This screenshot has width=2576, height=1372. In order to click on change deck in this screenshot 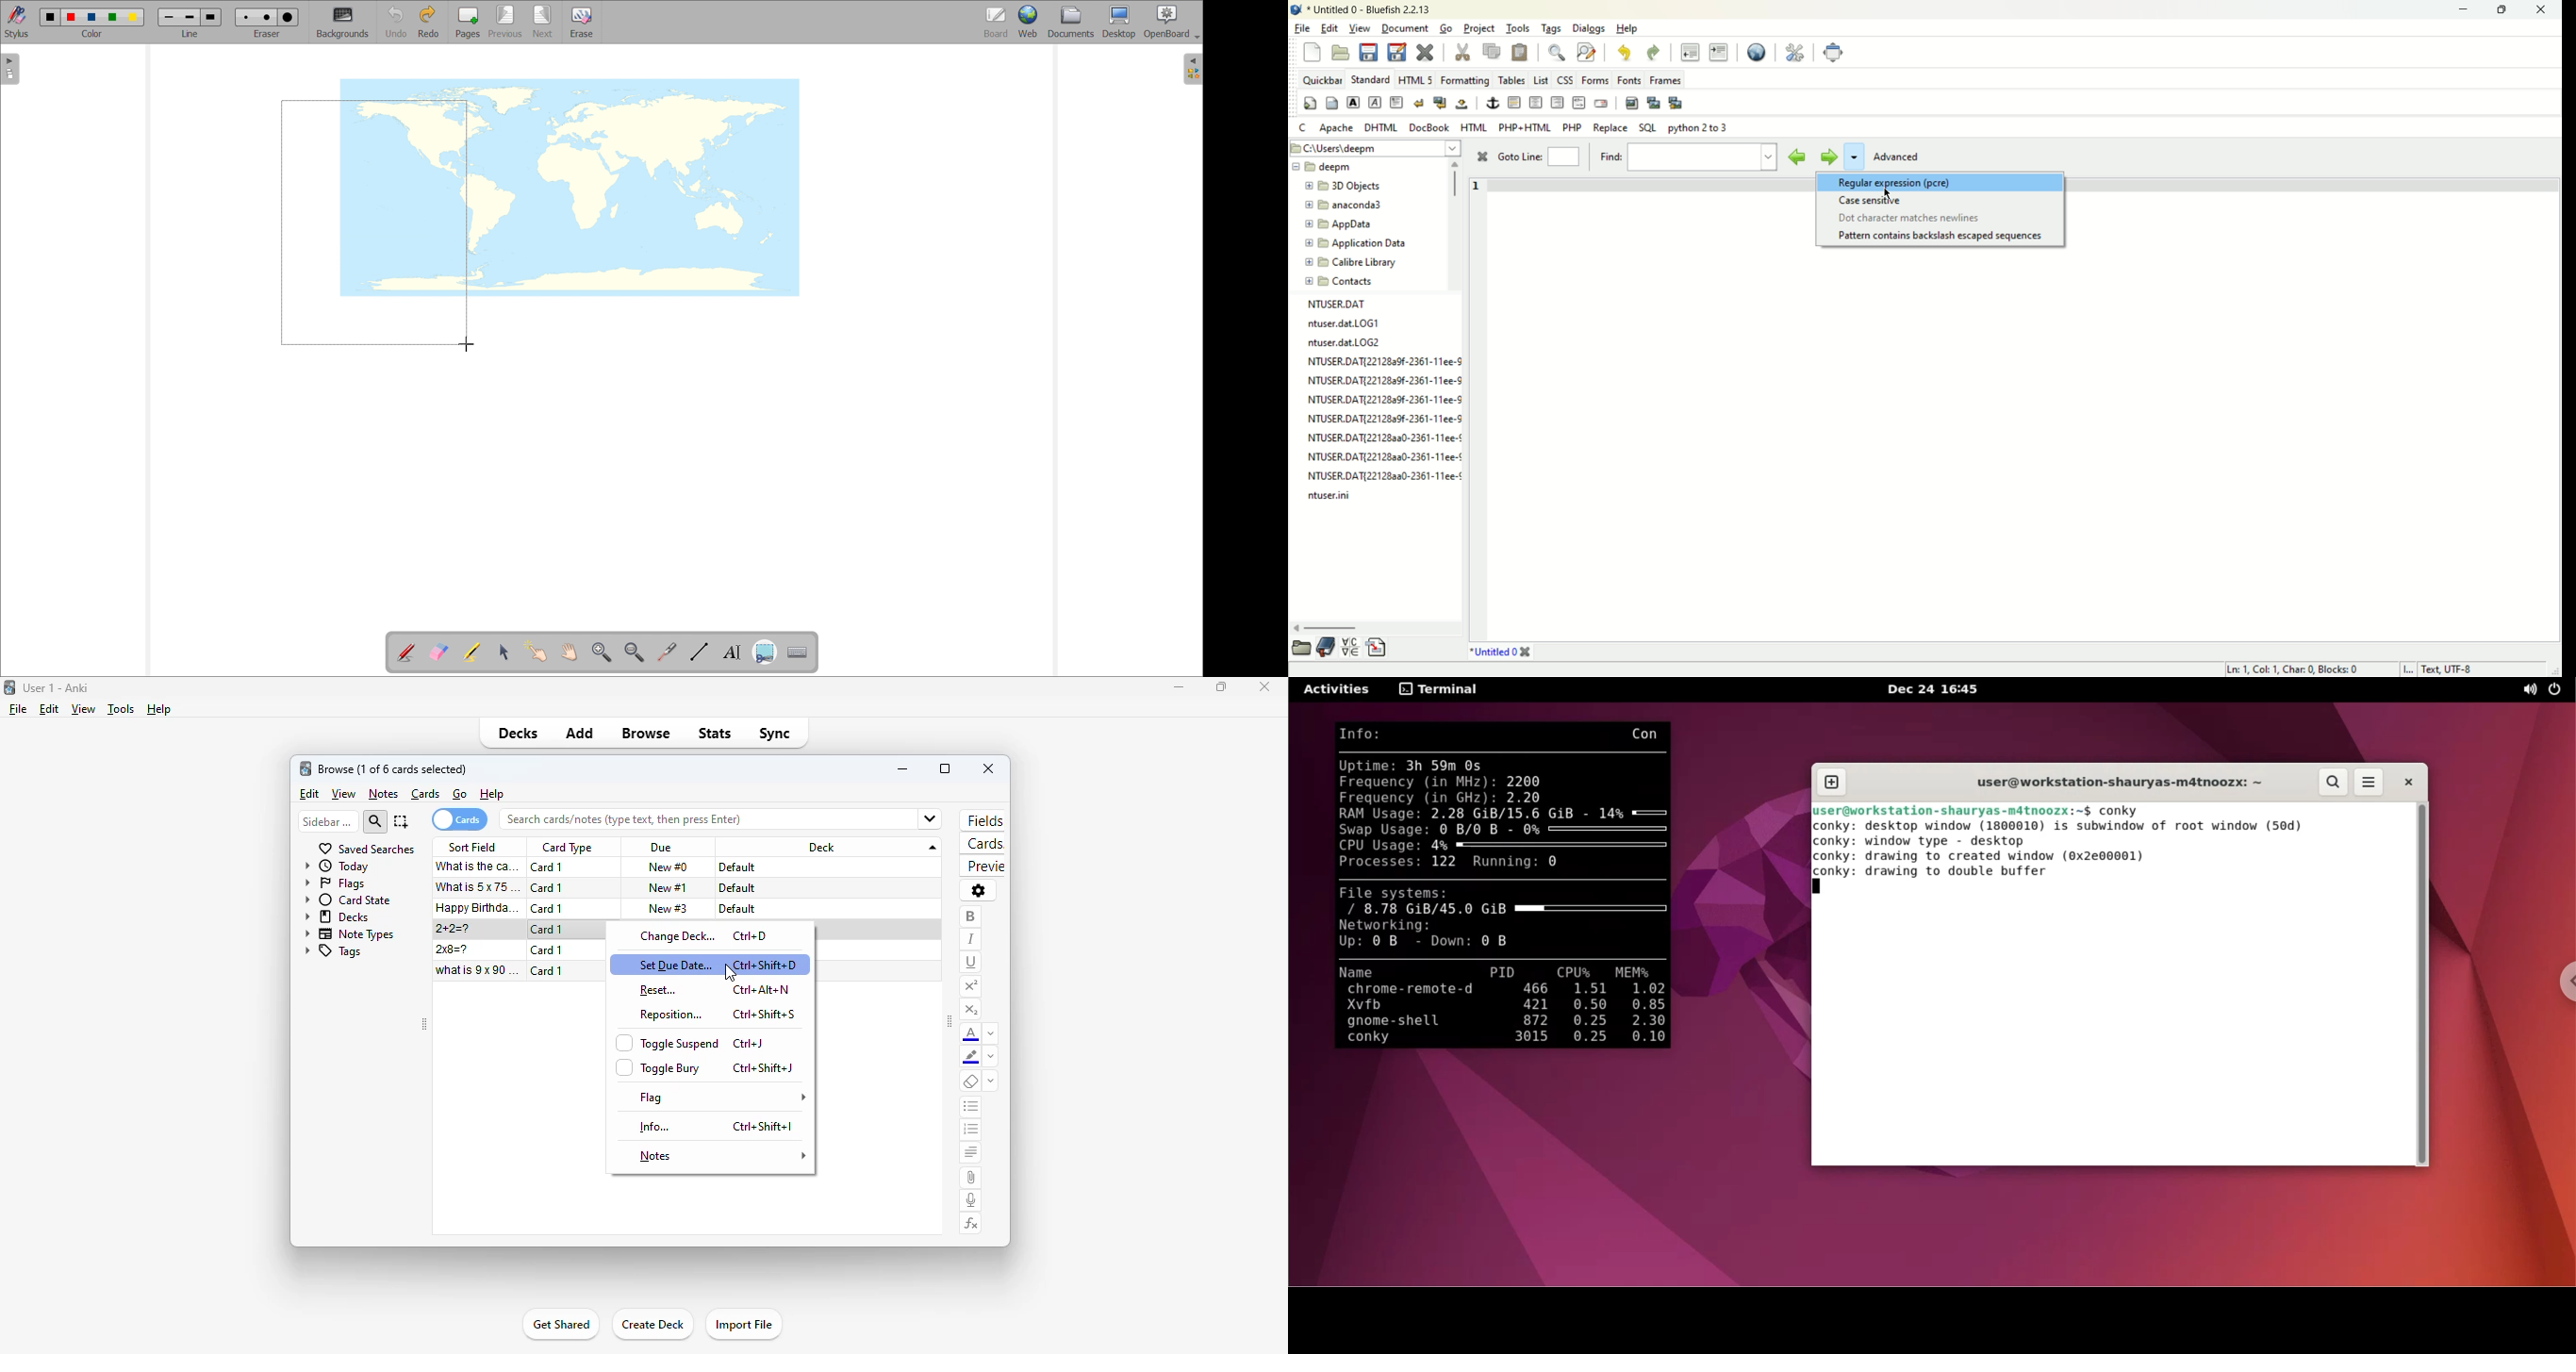, I will do `click(678, 935)`.